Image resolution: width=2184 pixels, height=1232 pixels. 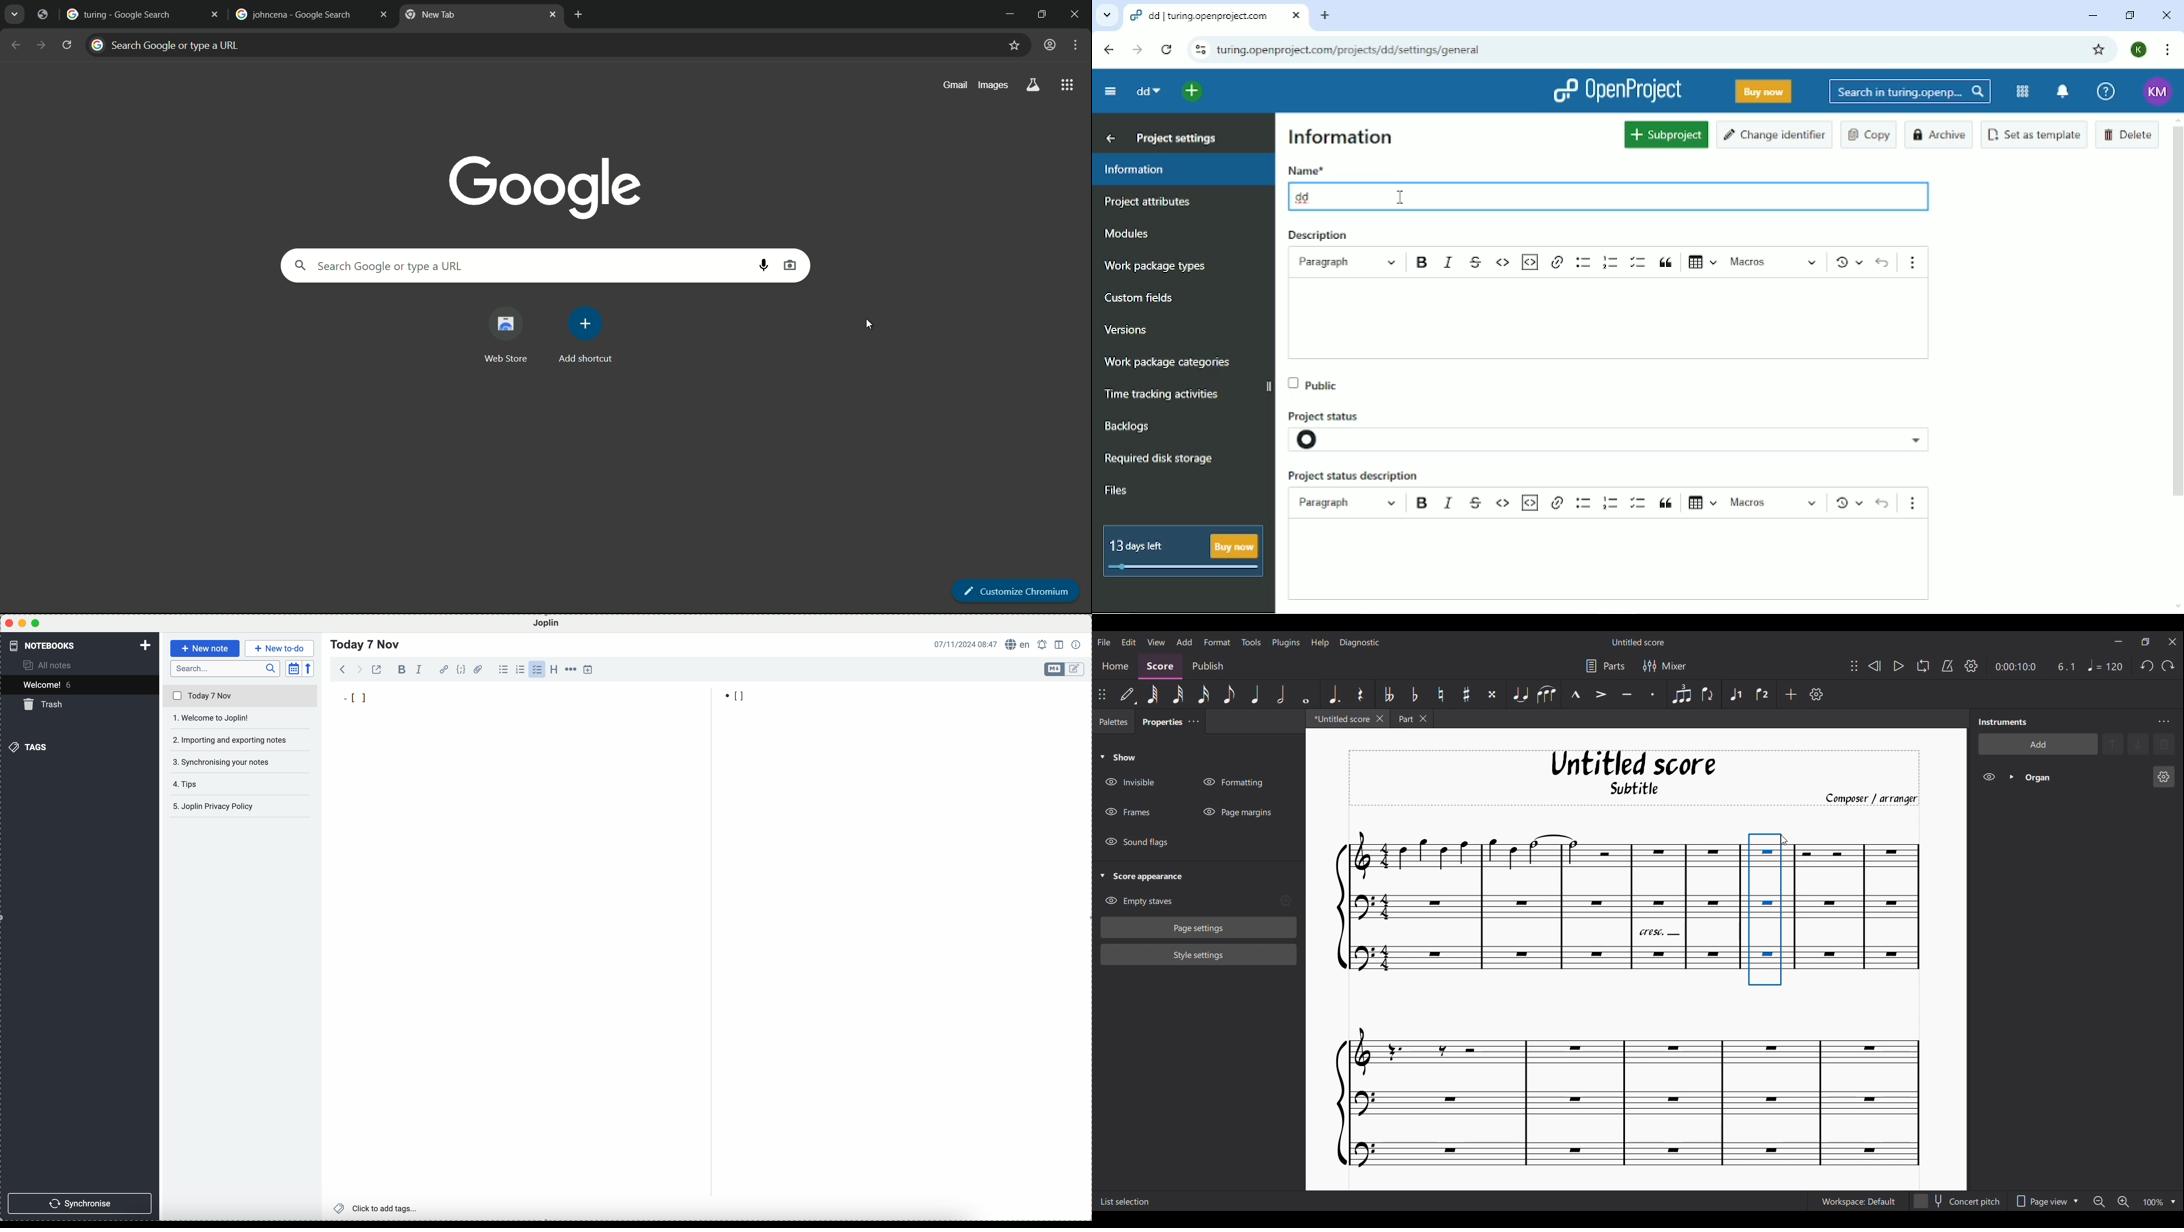 I want to click on images, so click(x=994, y=84).